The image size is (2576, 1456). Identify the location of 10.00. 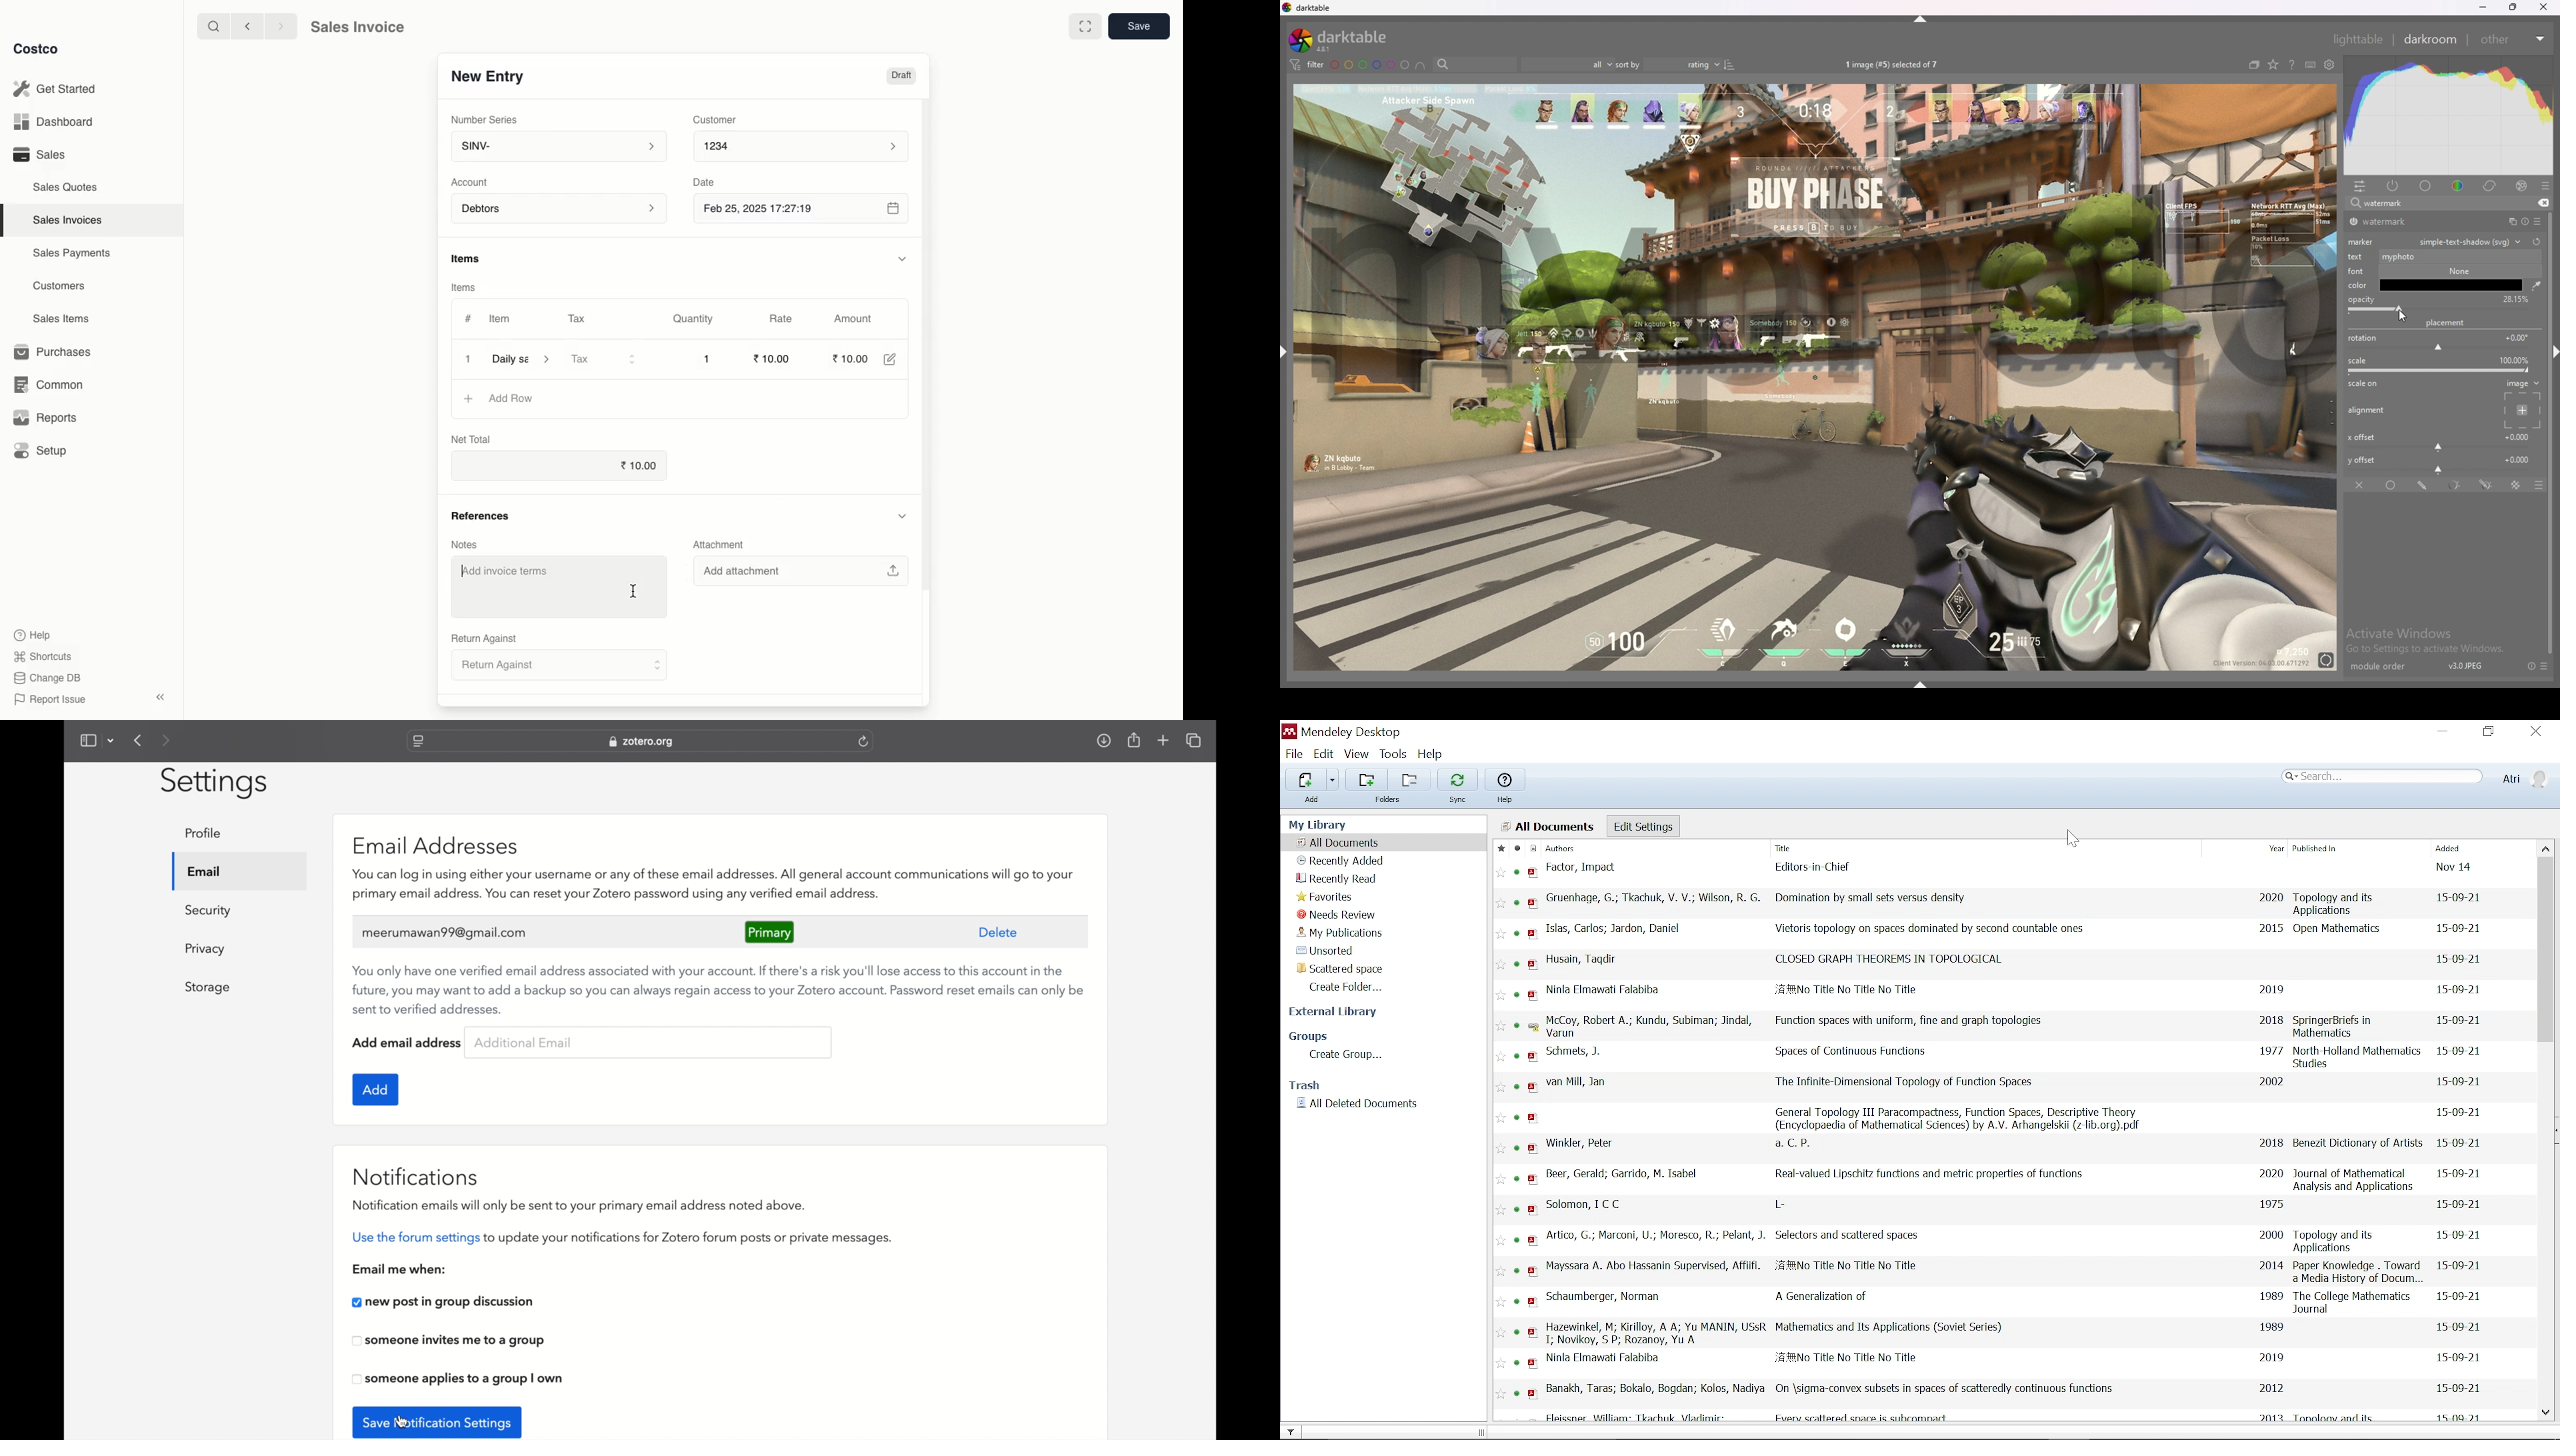
(634, 467).